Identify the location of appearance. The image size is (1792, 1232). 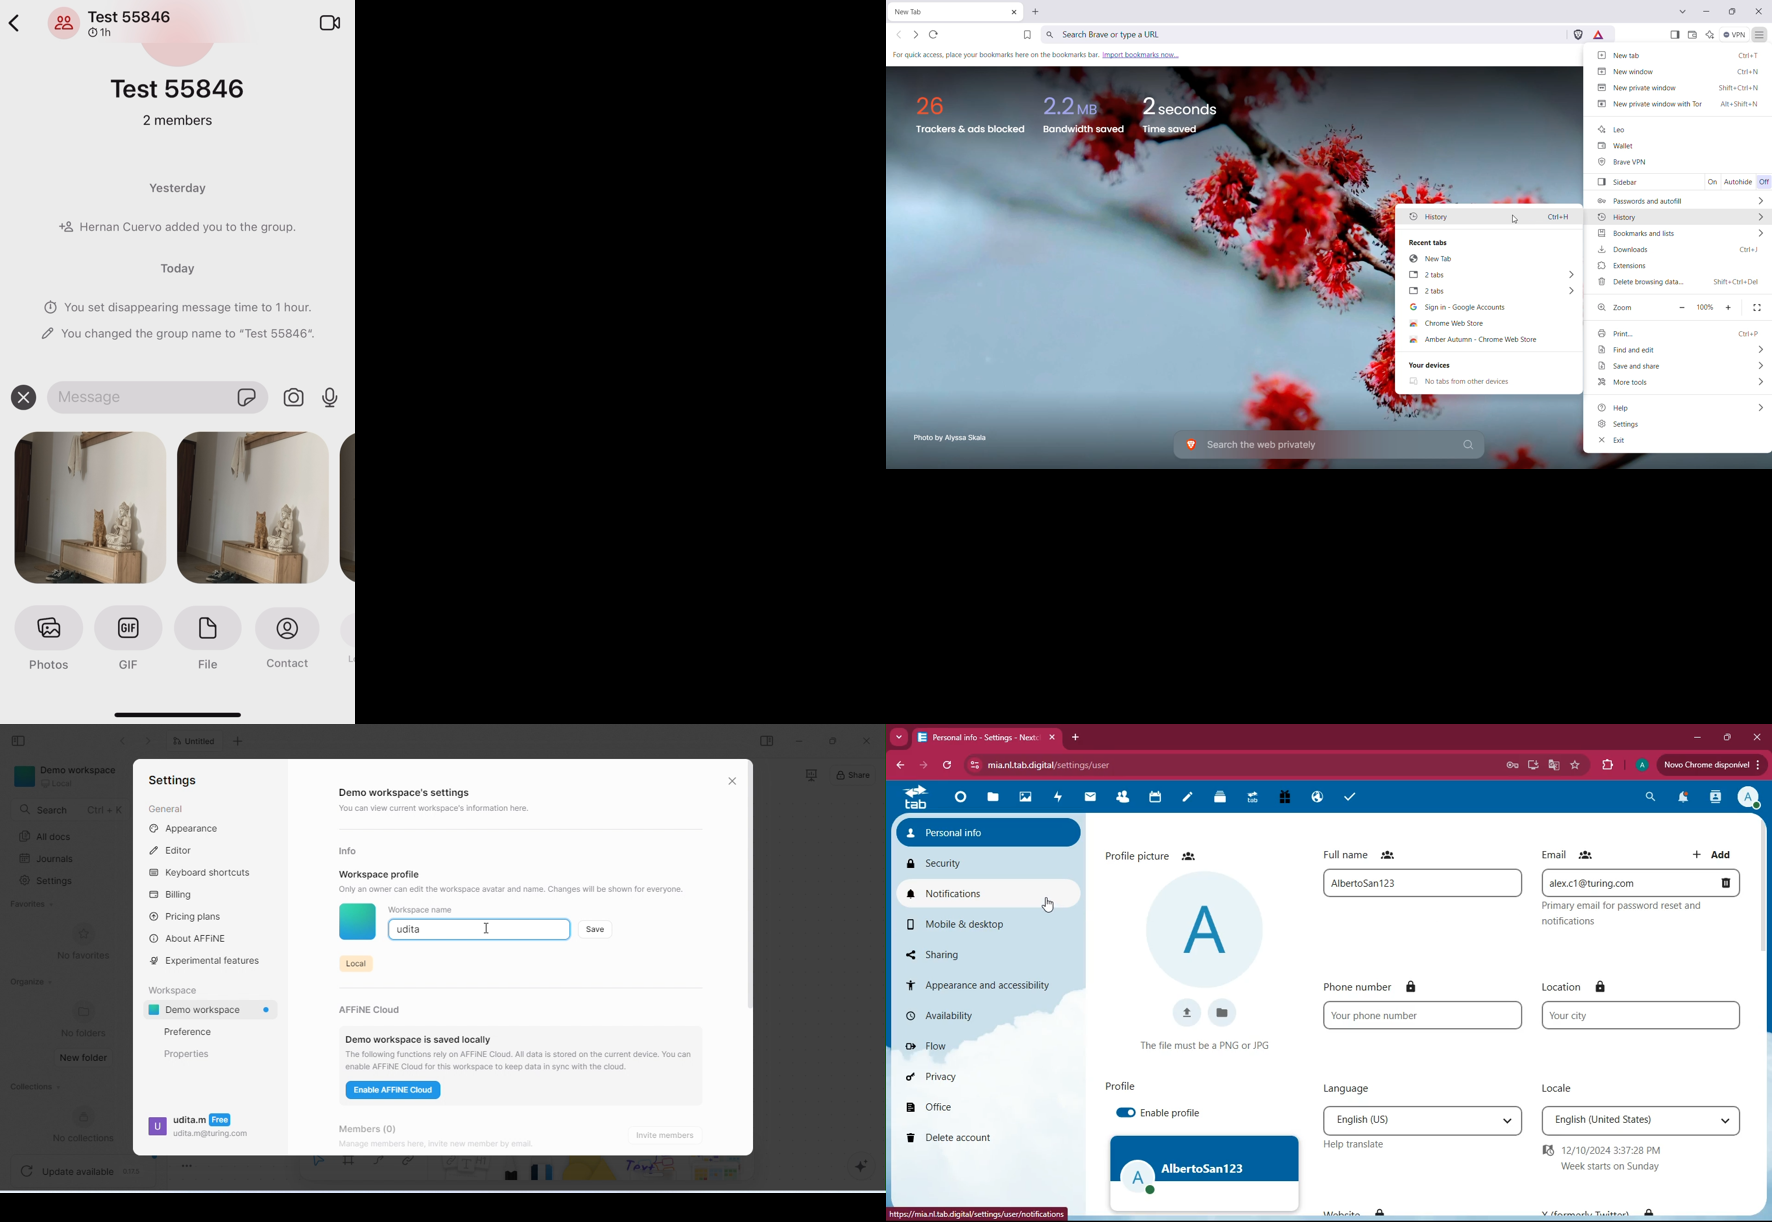
(983, 983).